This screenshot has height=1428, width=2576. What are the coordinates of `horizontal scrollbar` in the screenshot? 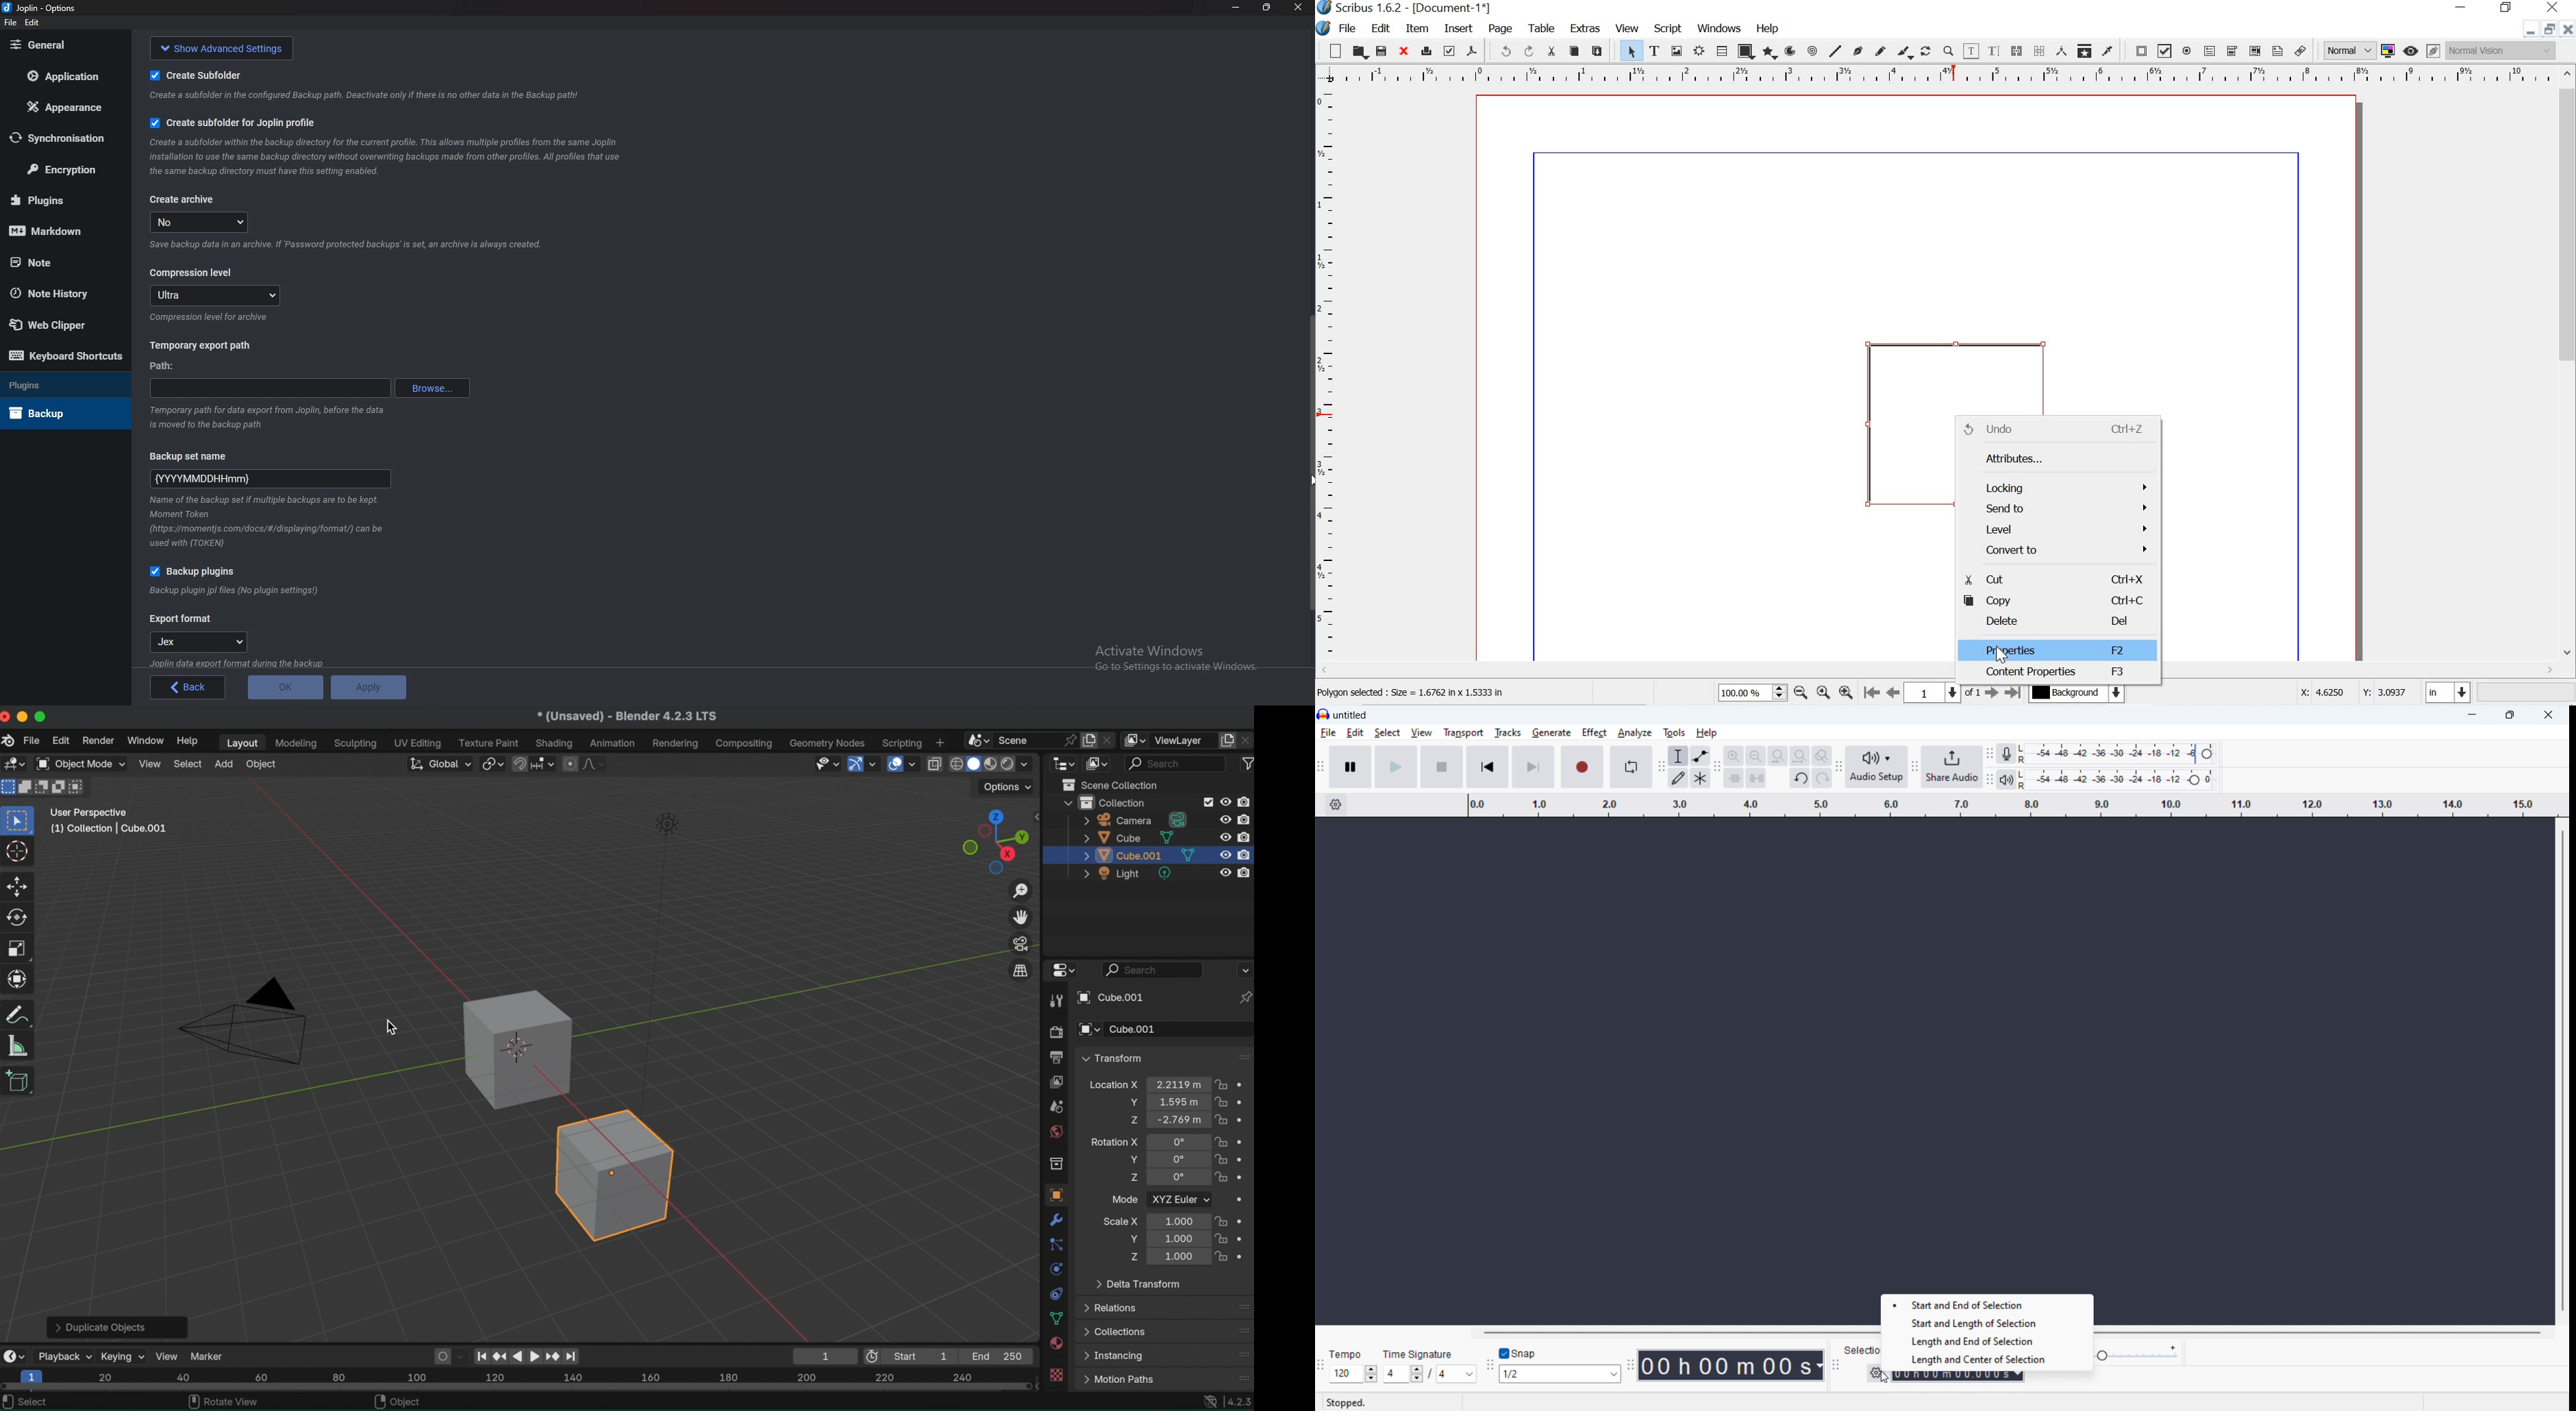 It's located at (1678, 1331).